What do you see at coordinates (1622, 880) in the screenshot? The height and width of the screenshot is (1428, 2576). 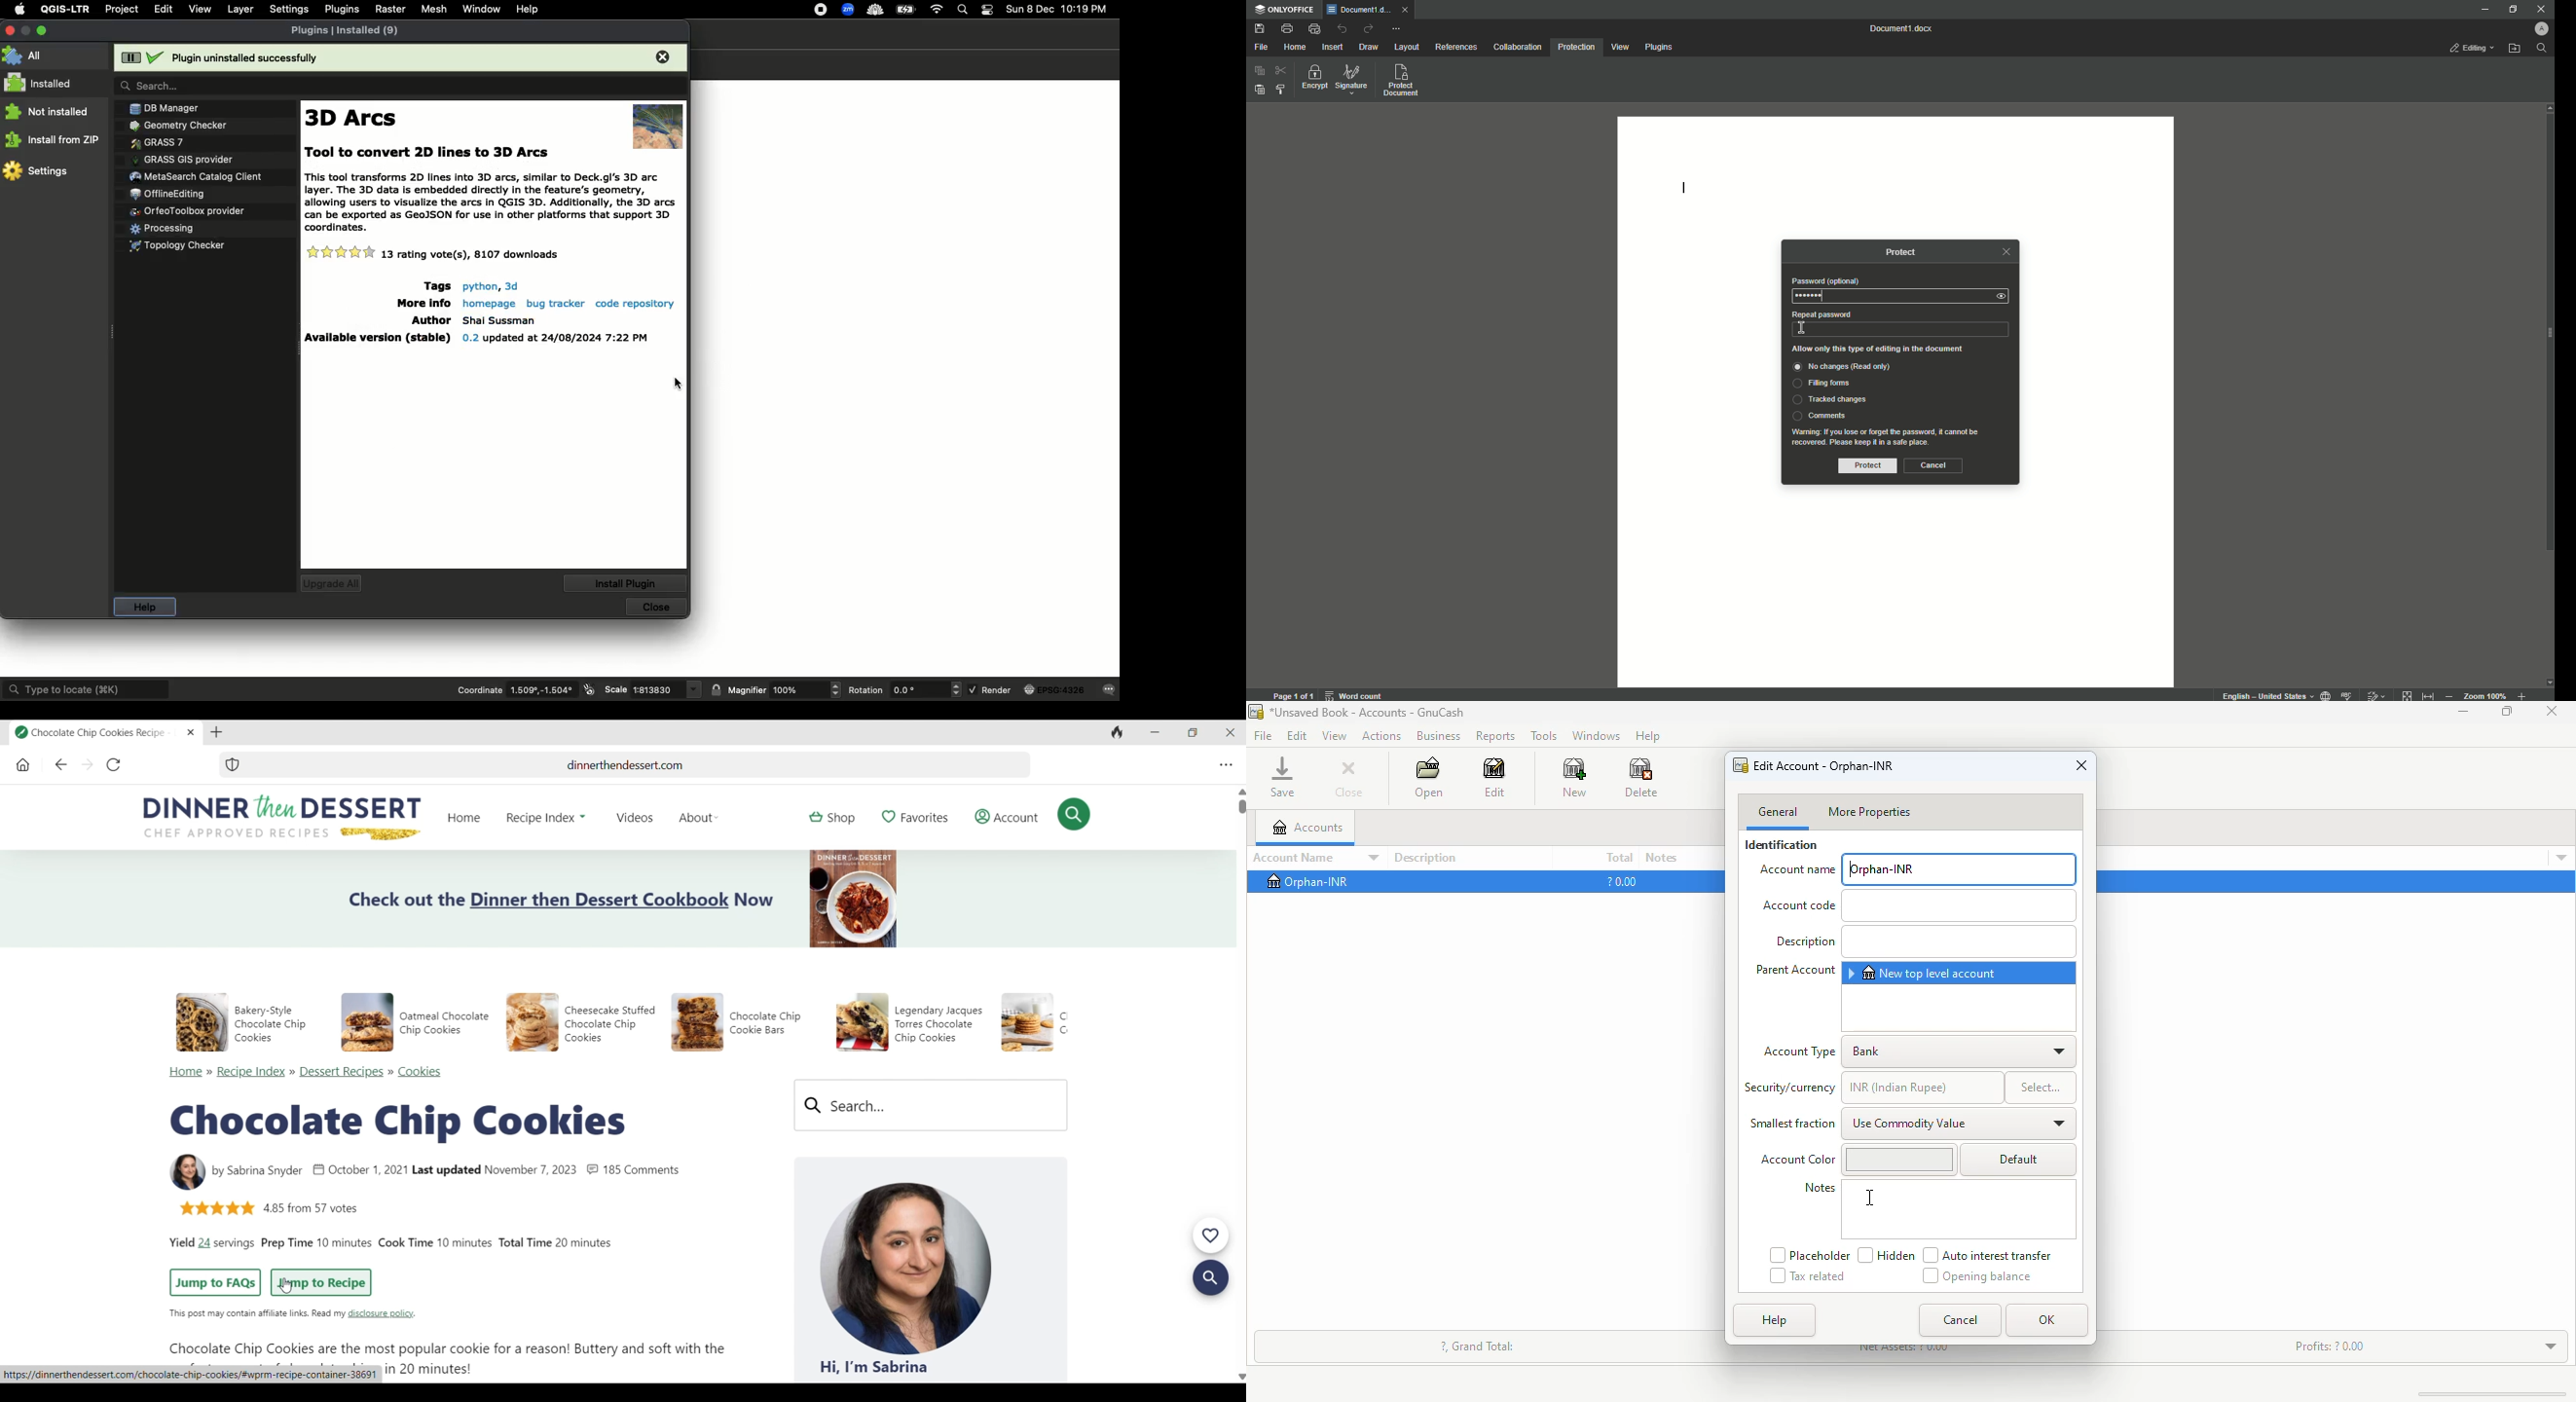 I see `?0.00` at bounding box center [1622, 880].